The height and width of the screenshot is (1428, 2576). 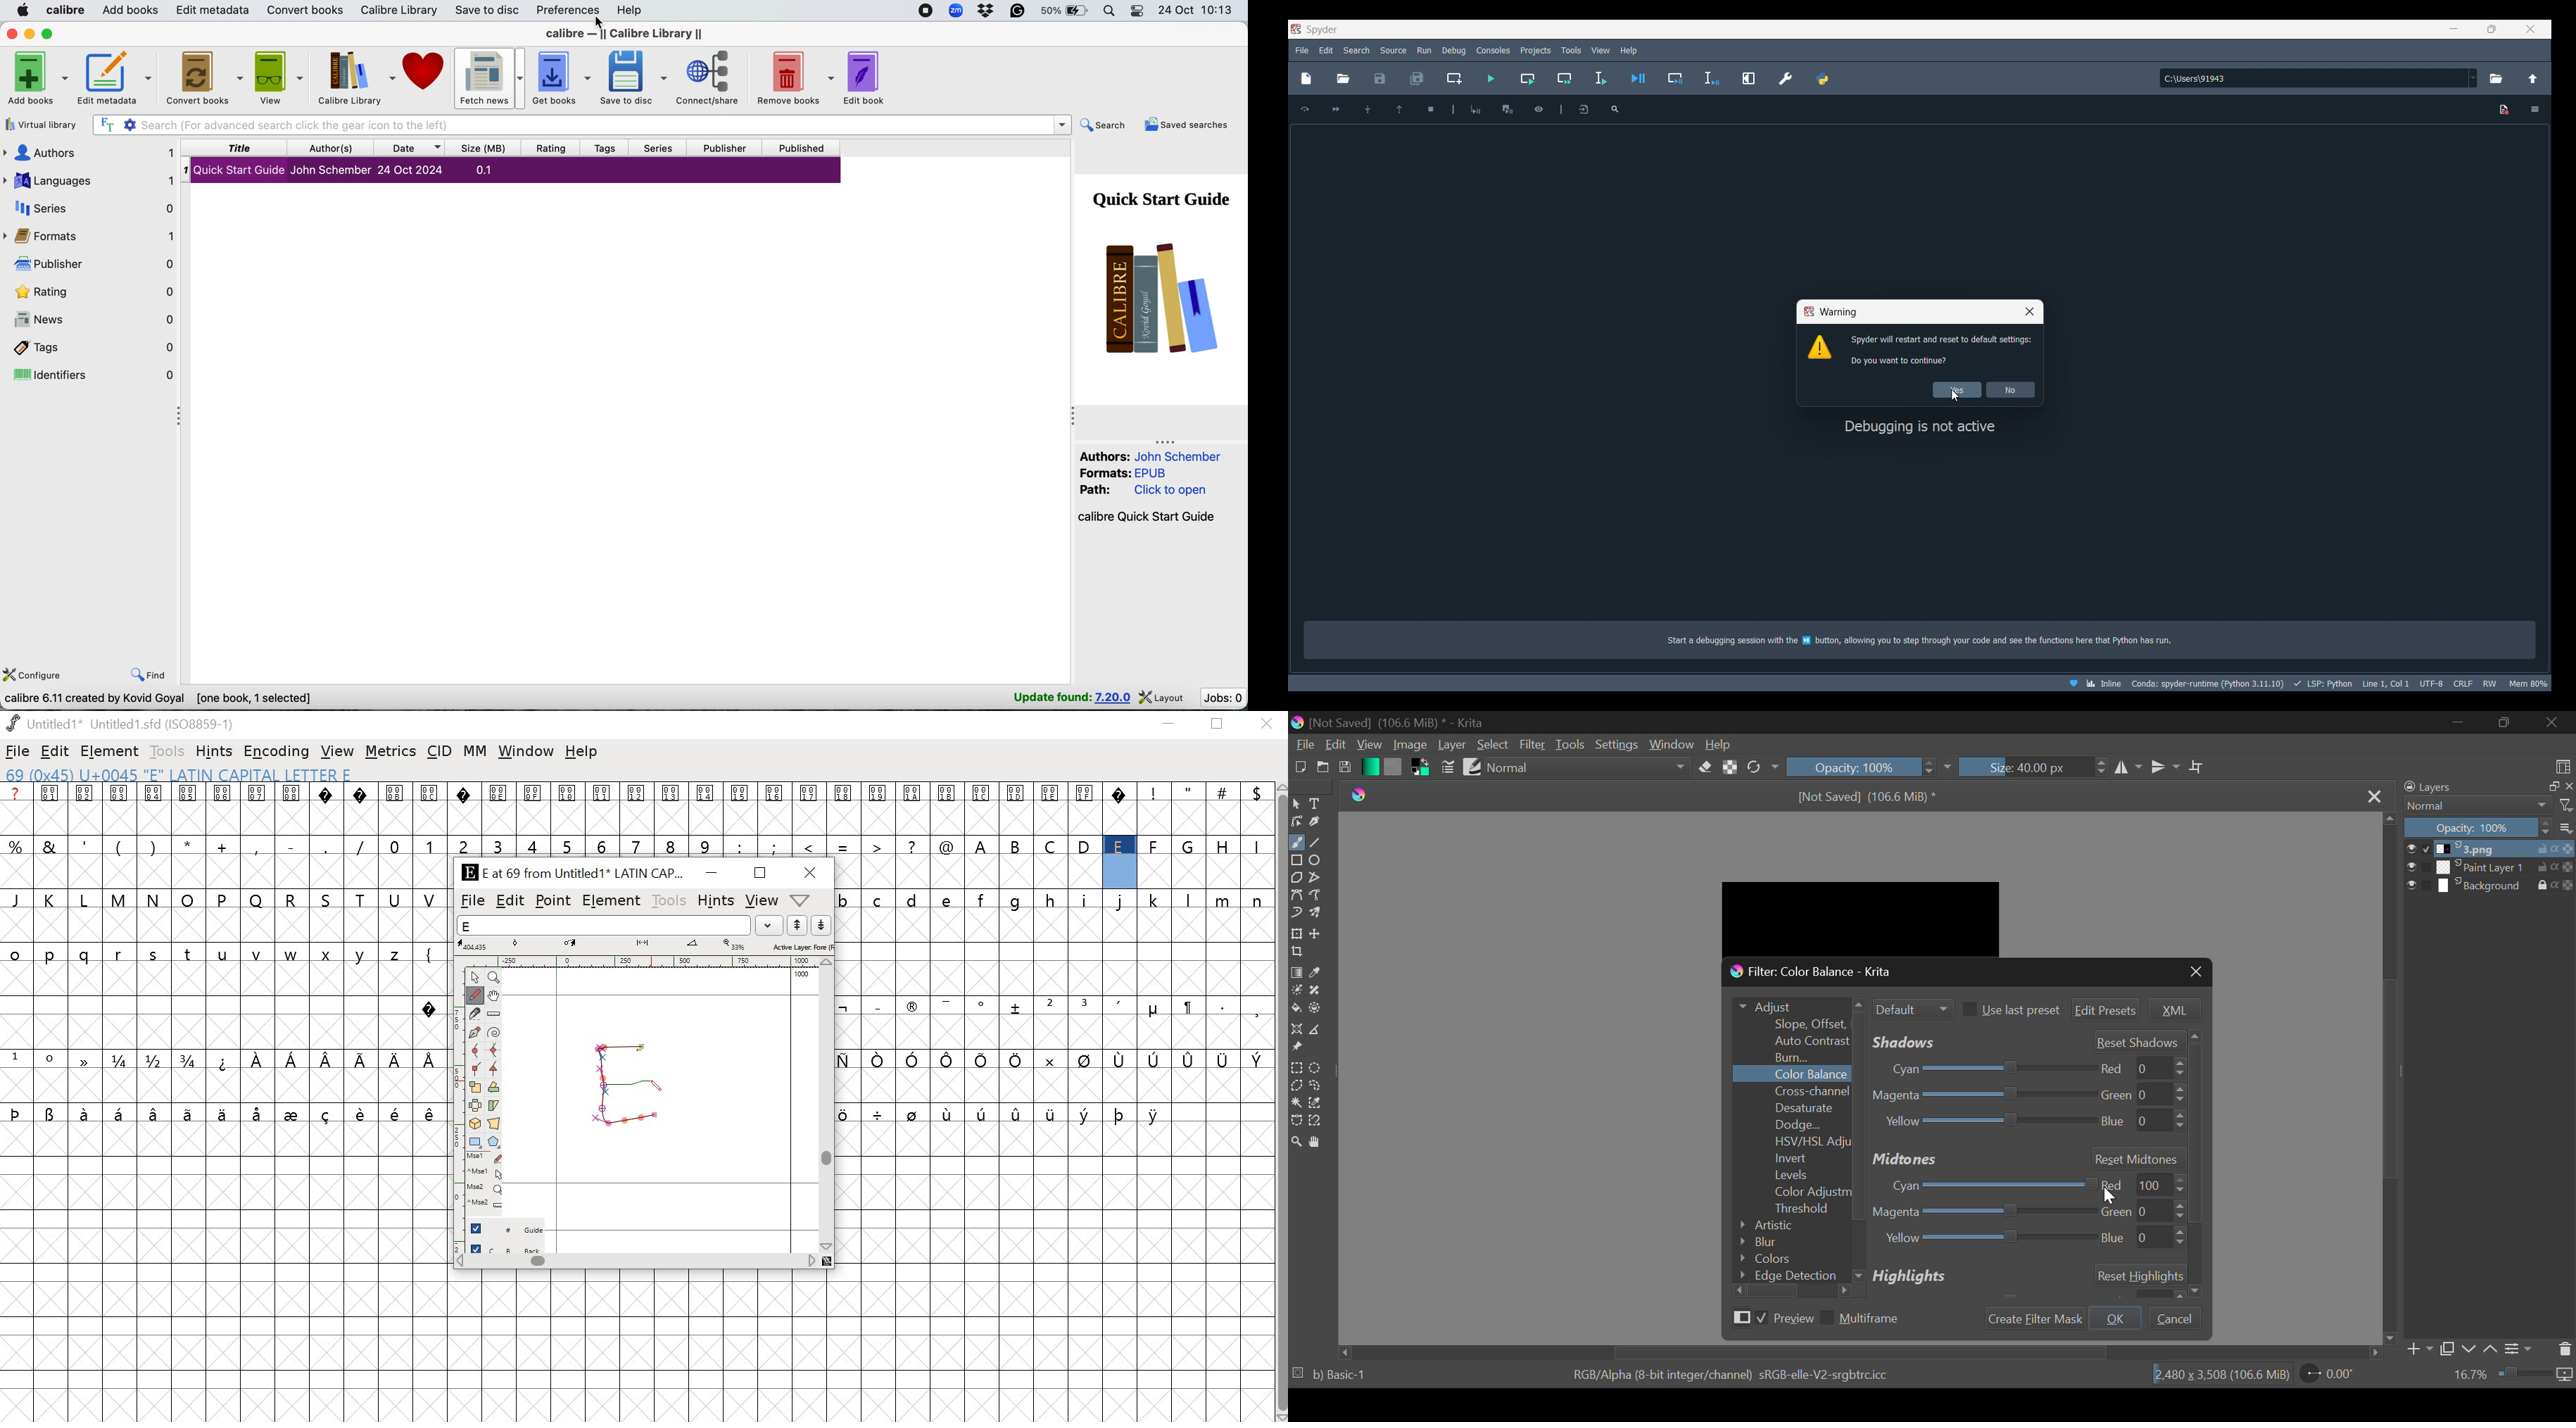 What do you see at coordinates (492, 1143) in the screenshot?
I see `Polygon/star` at bounding box center [492, 1143].